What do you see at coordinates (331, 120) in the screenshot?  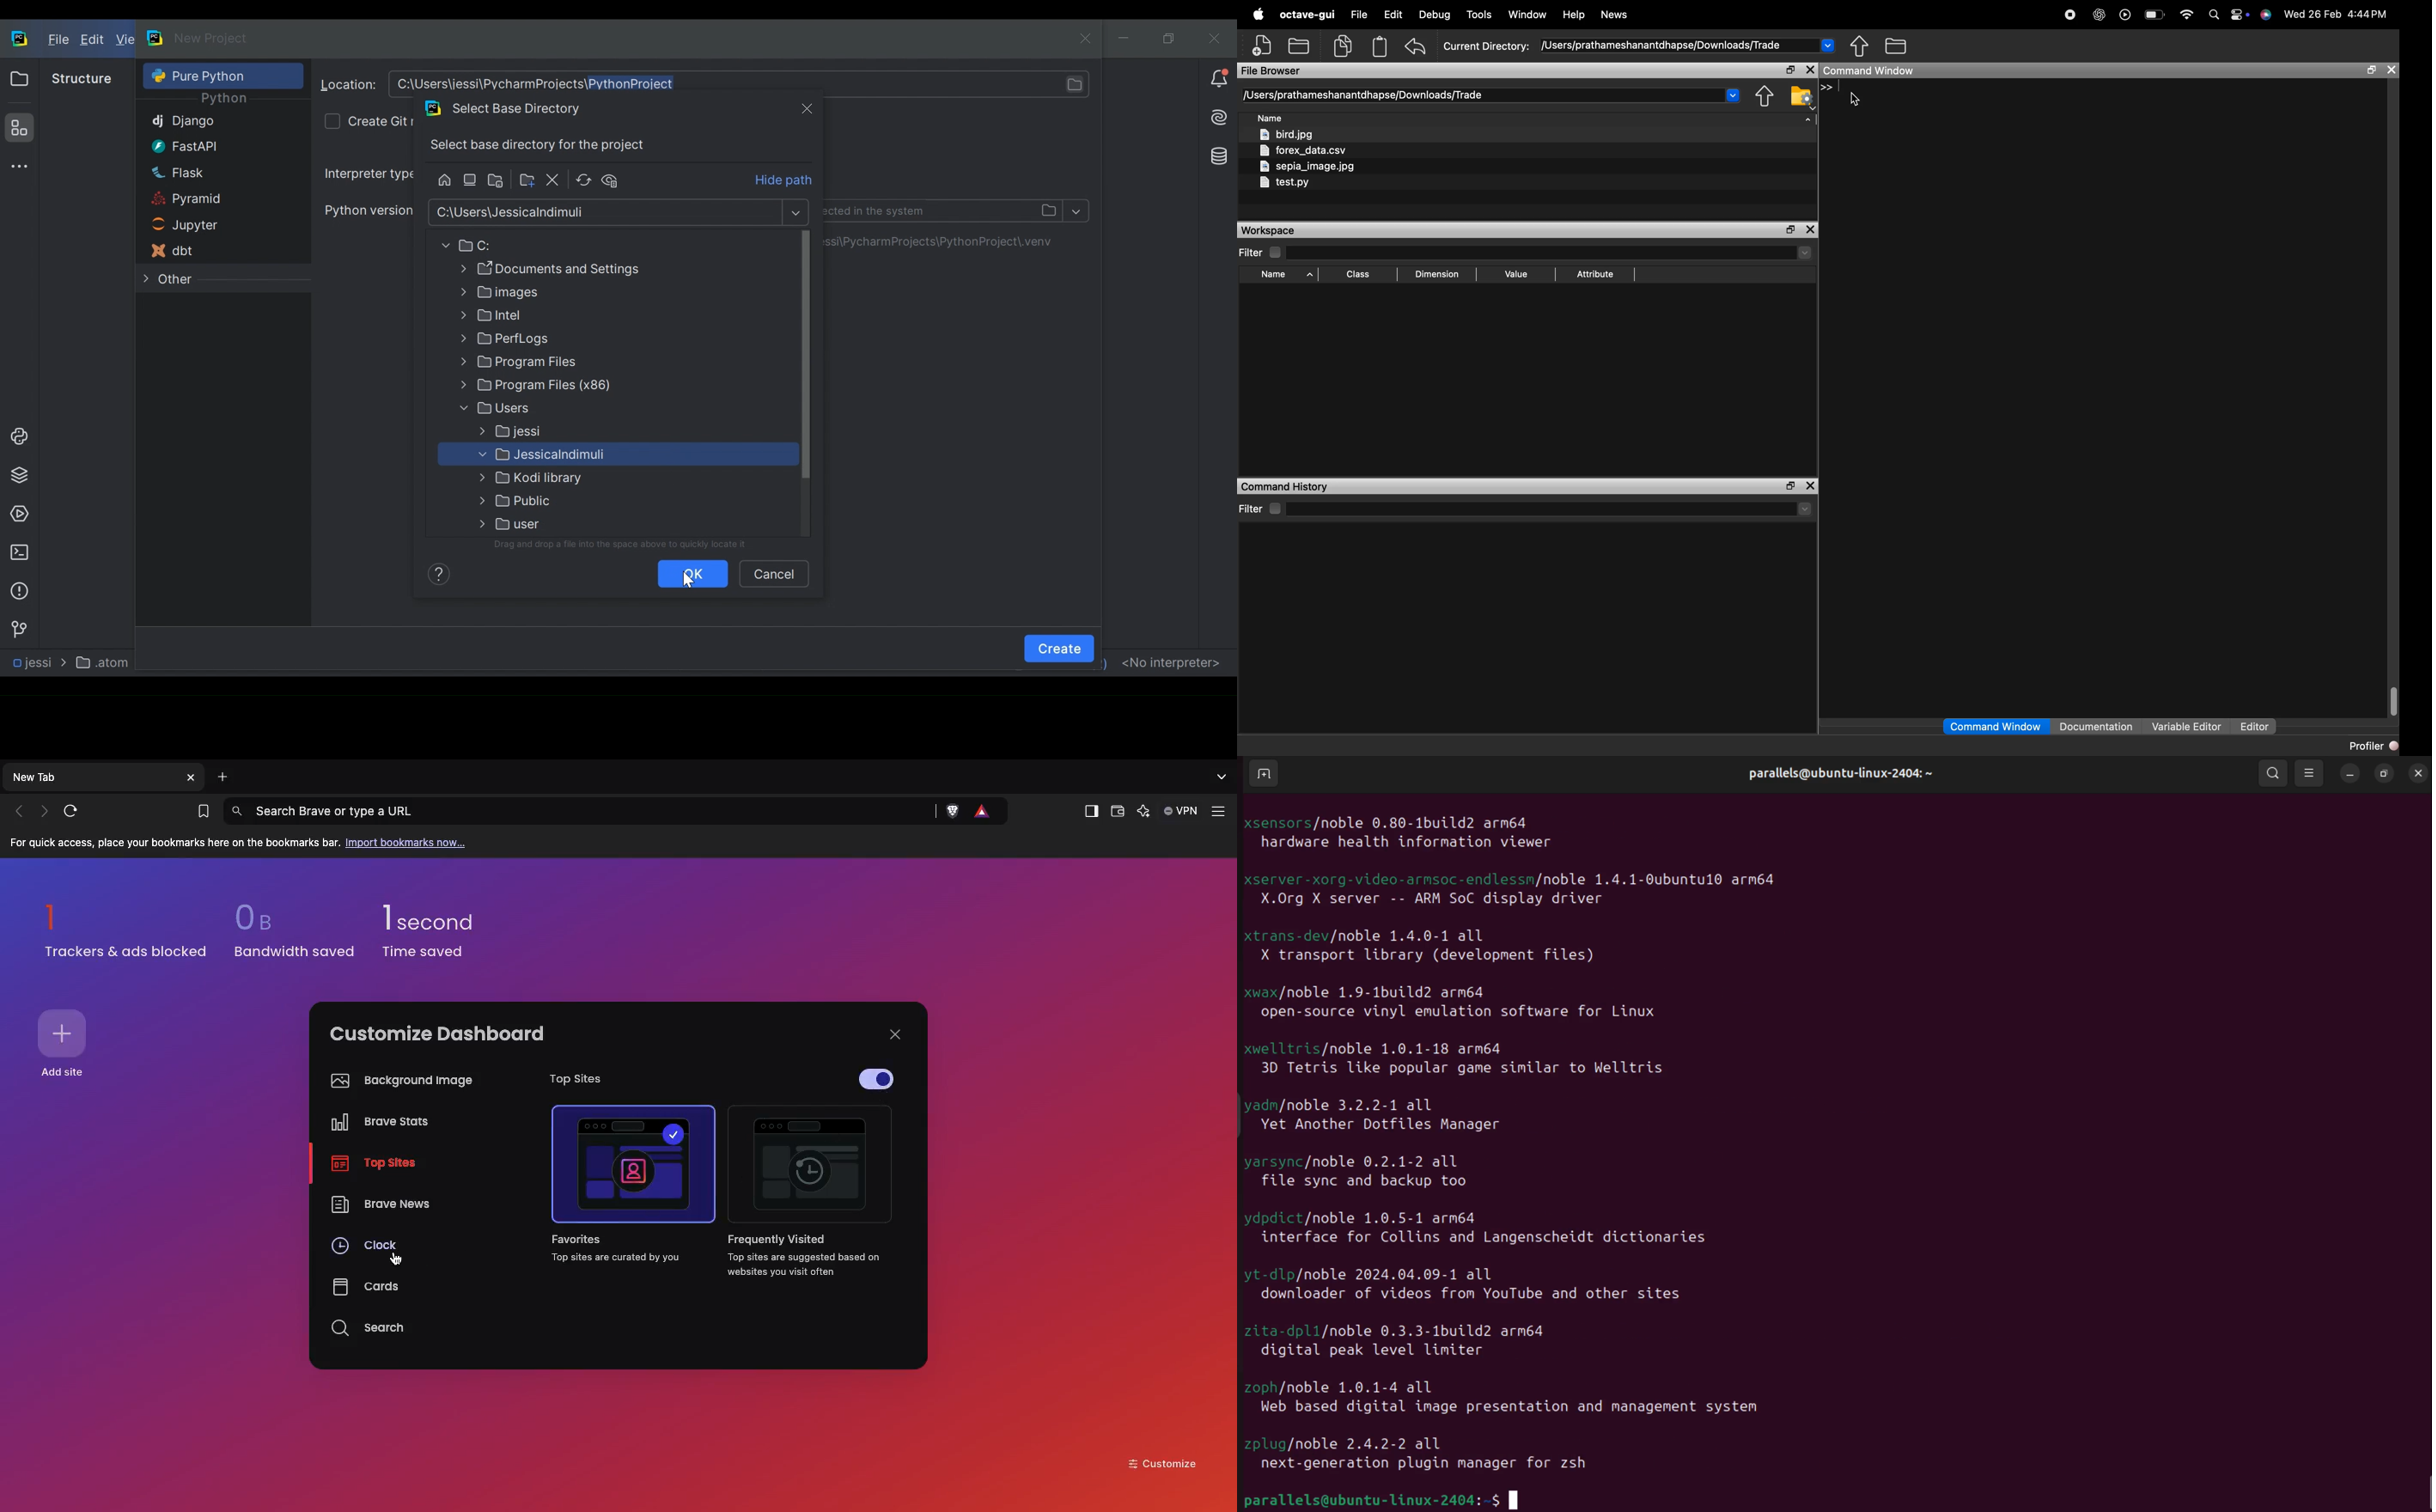 I see `check box` at bounding box center [331, 120].